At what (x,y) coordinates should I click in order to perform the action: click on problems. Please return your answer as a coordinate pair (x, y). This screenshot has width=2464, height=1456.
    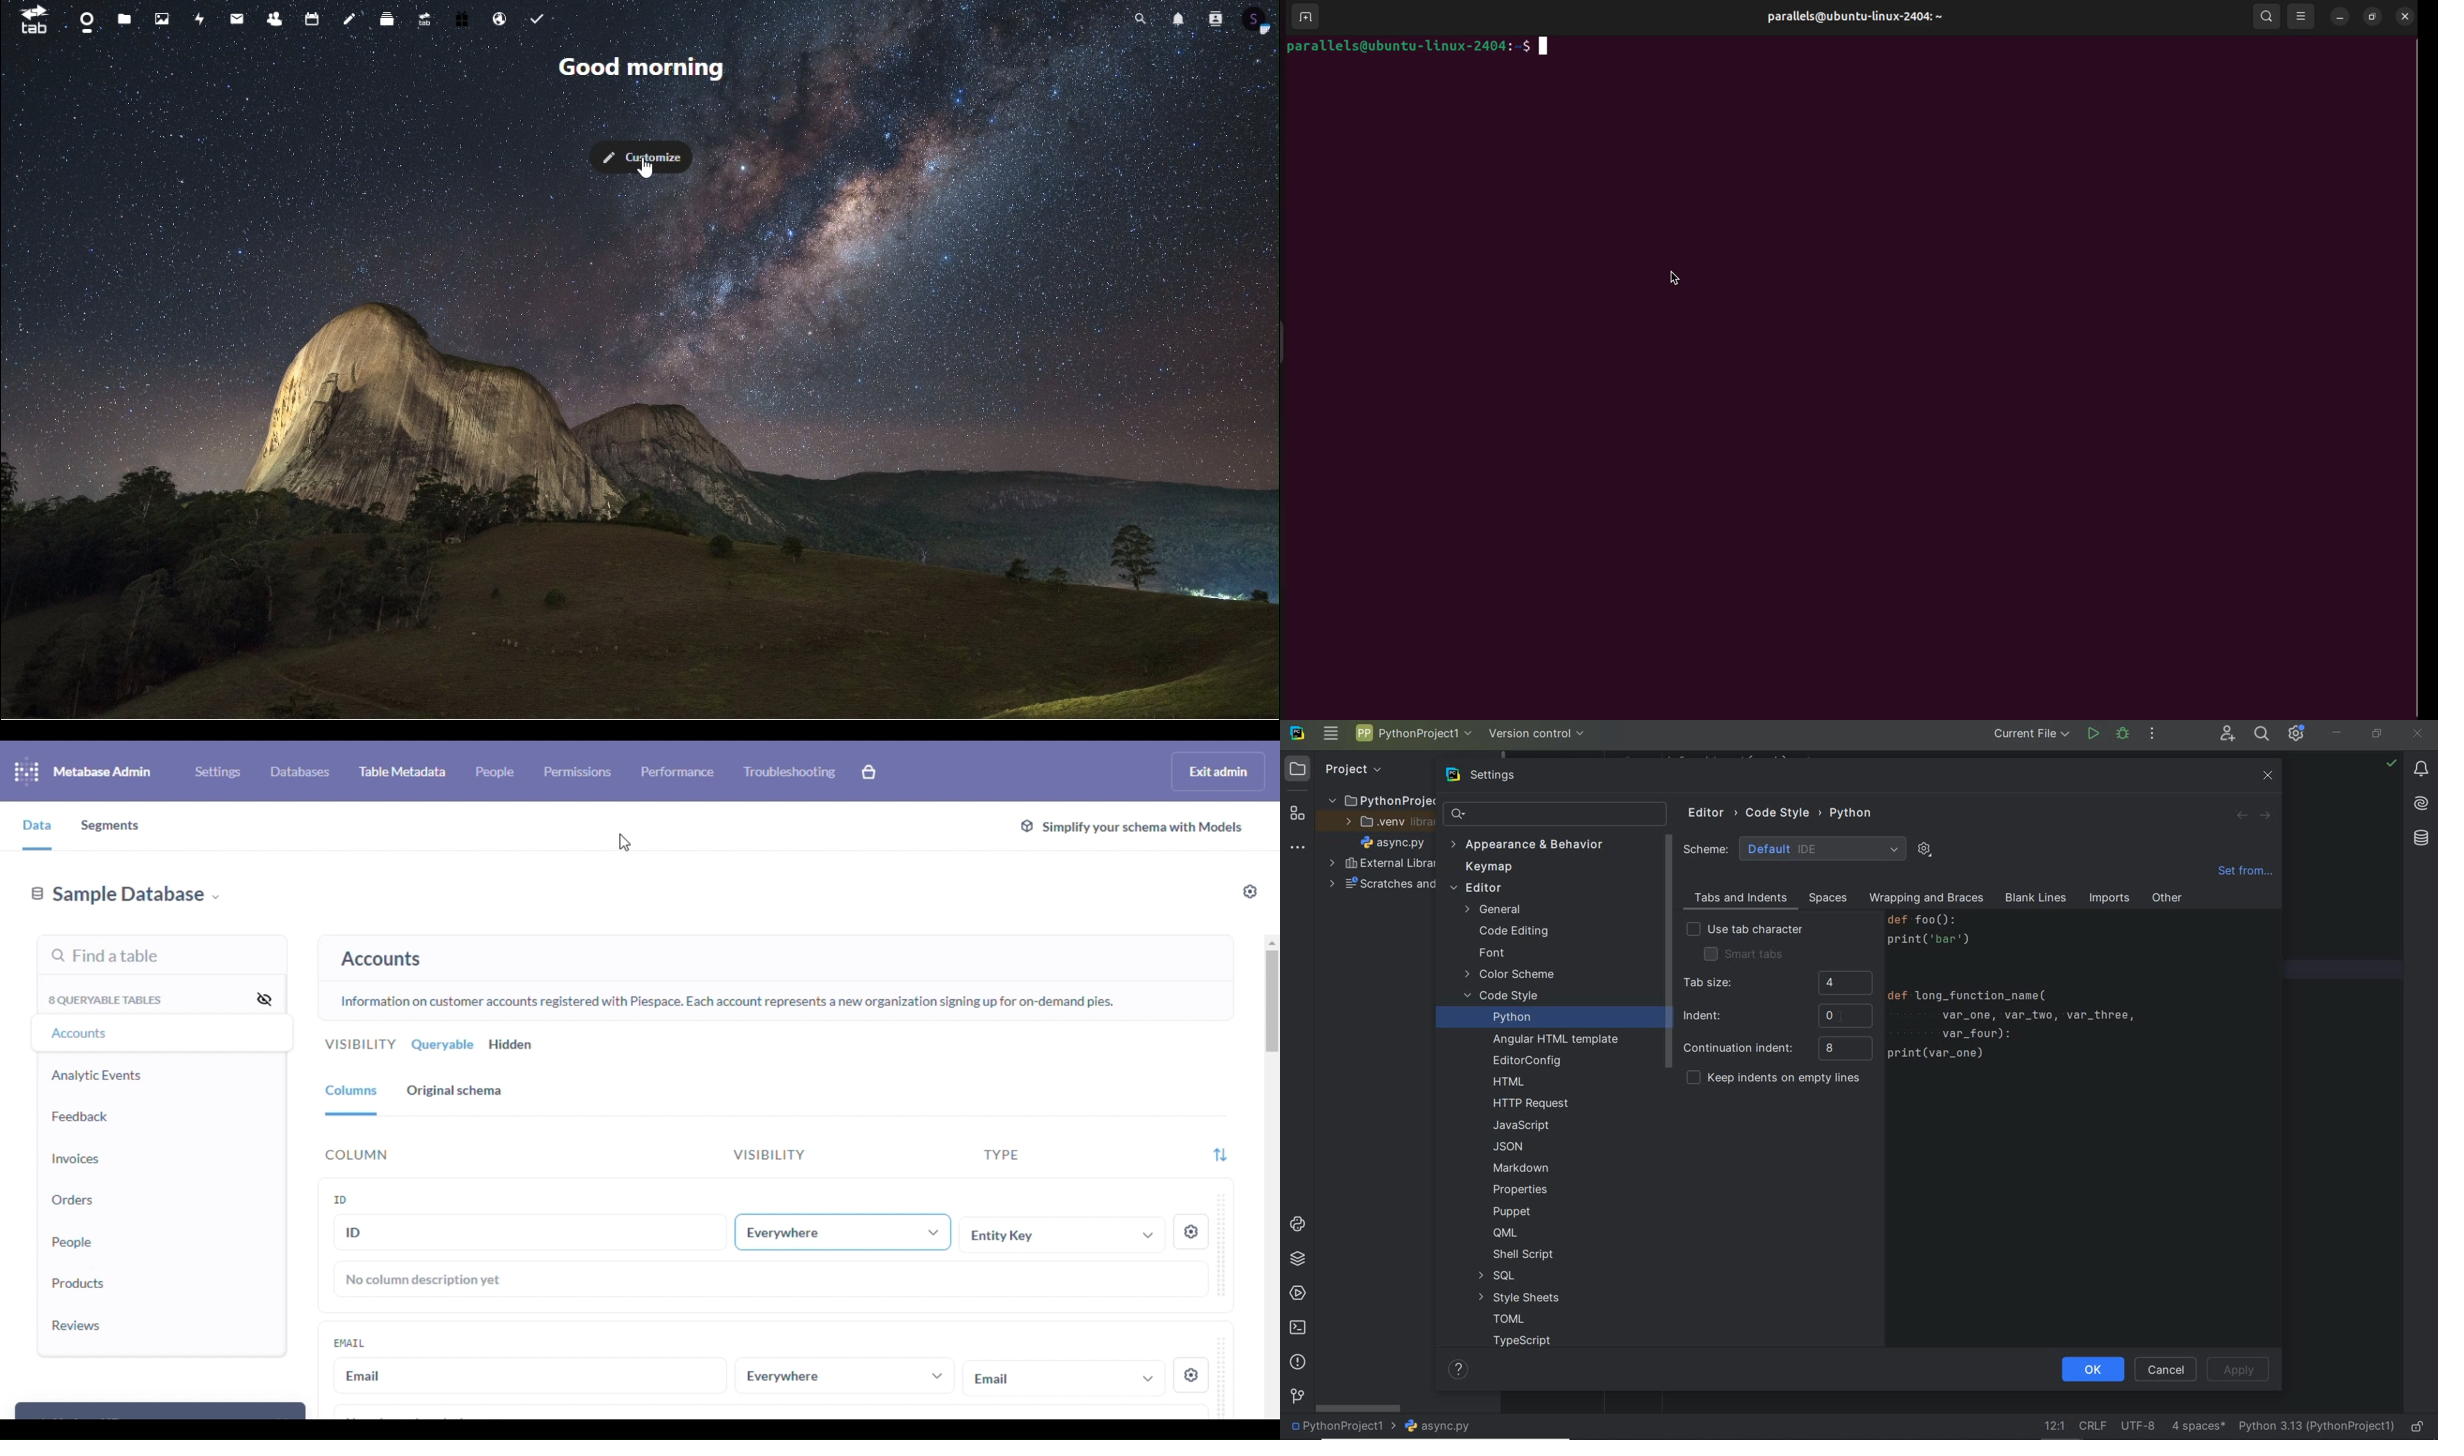
    Looking at the image, I should click on (1297, 1363).